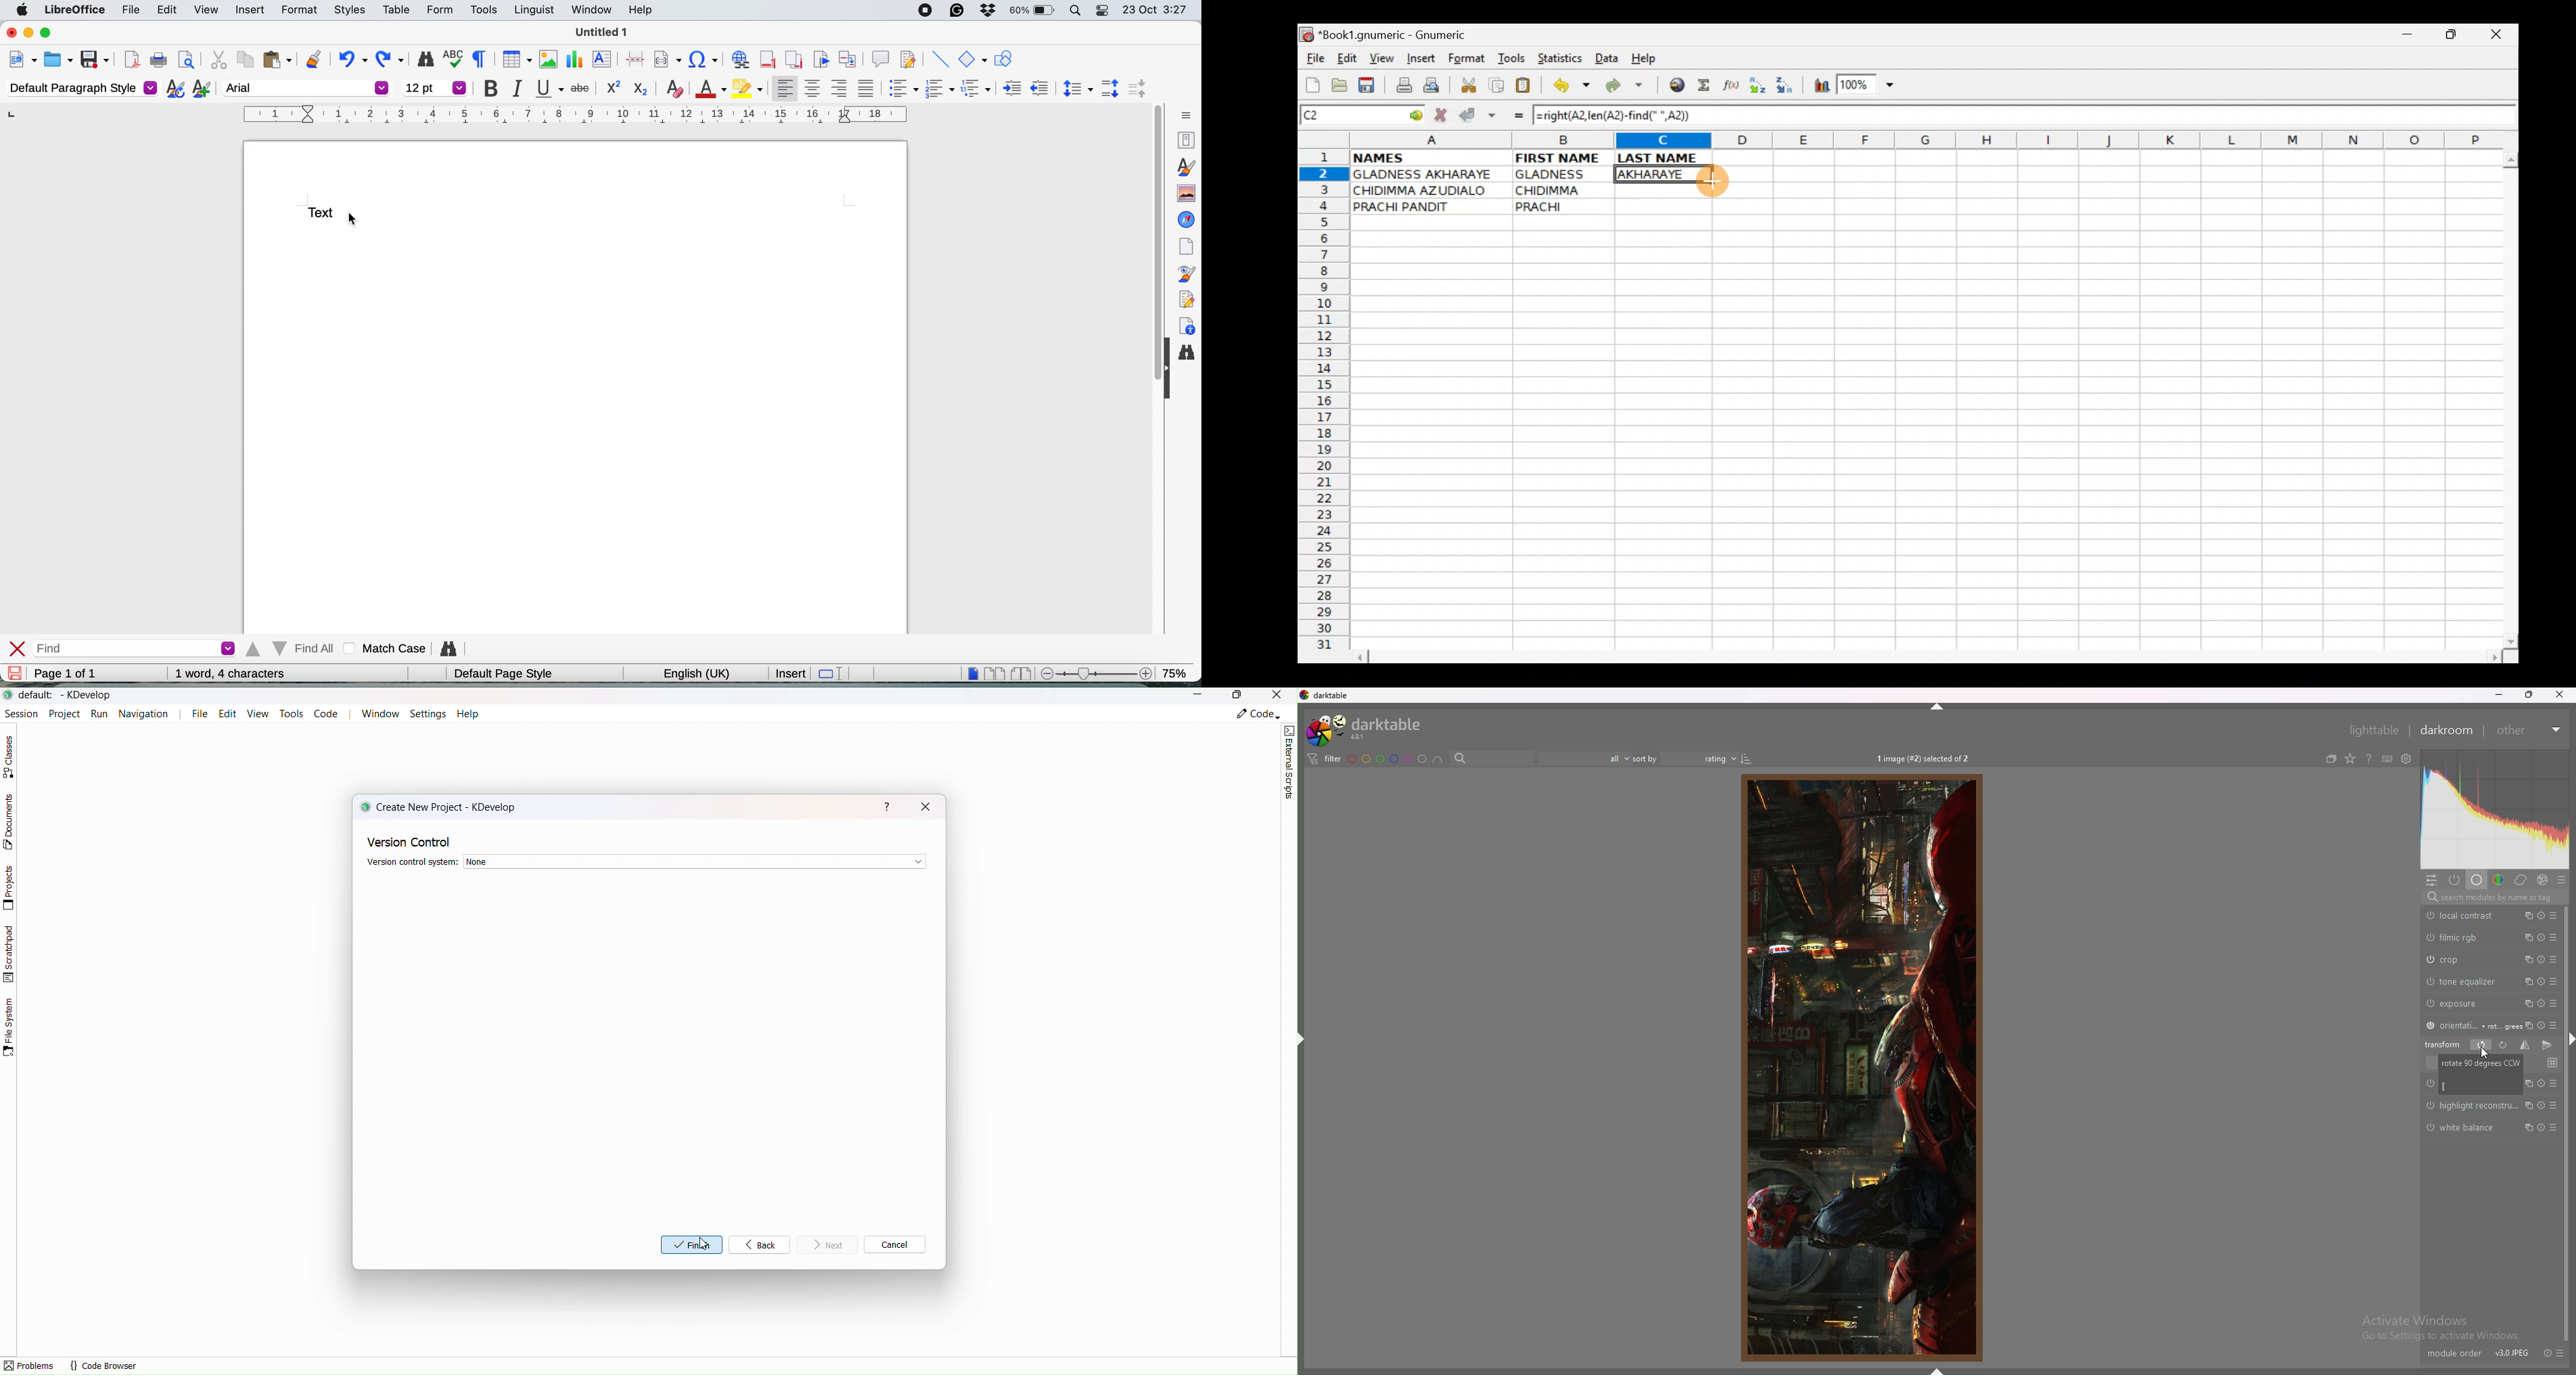 The image size is (2576, 1400). What do you see at coordinates (2495, 810) in the screenshot?
I see `heat map` at bounding box center [2495, 810].